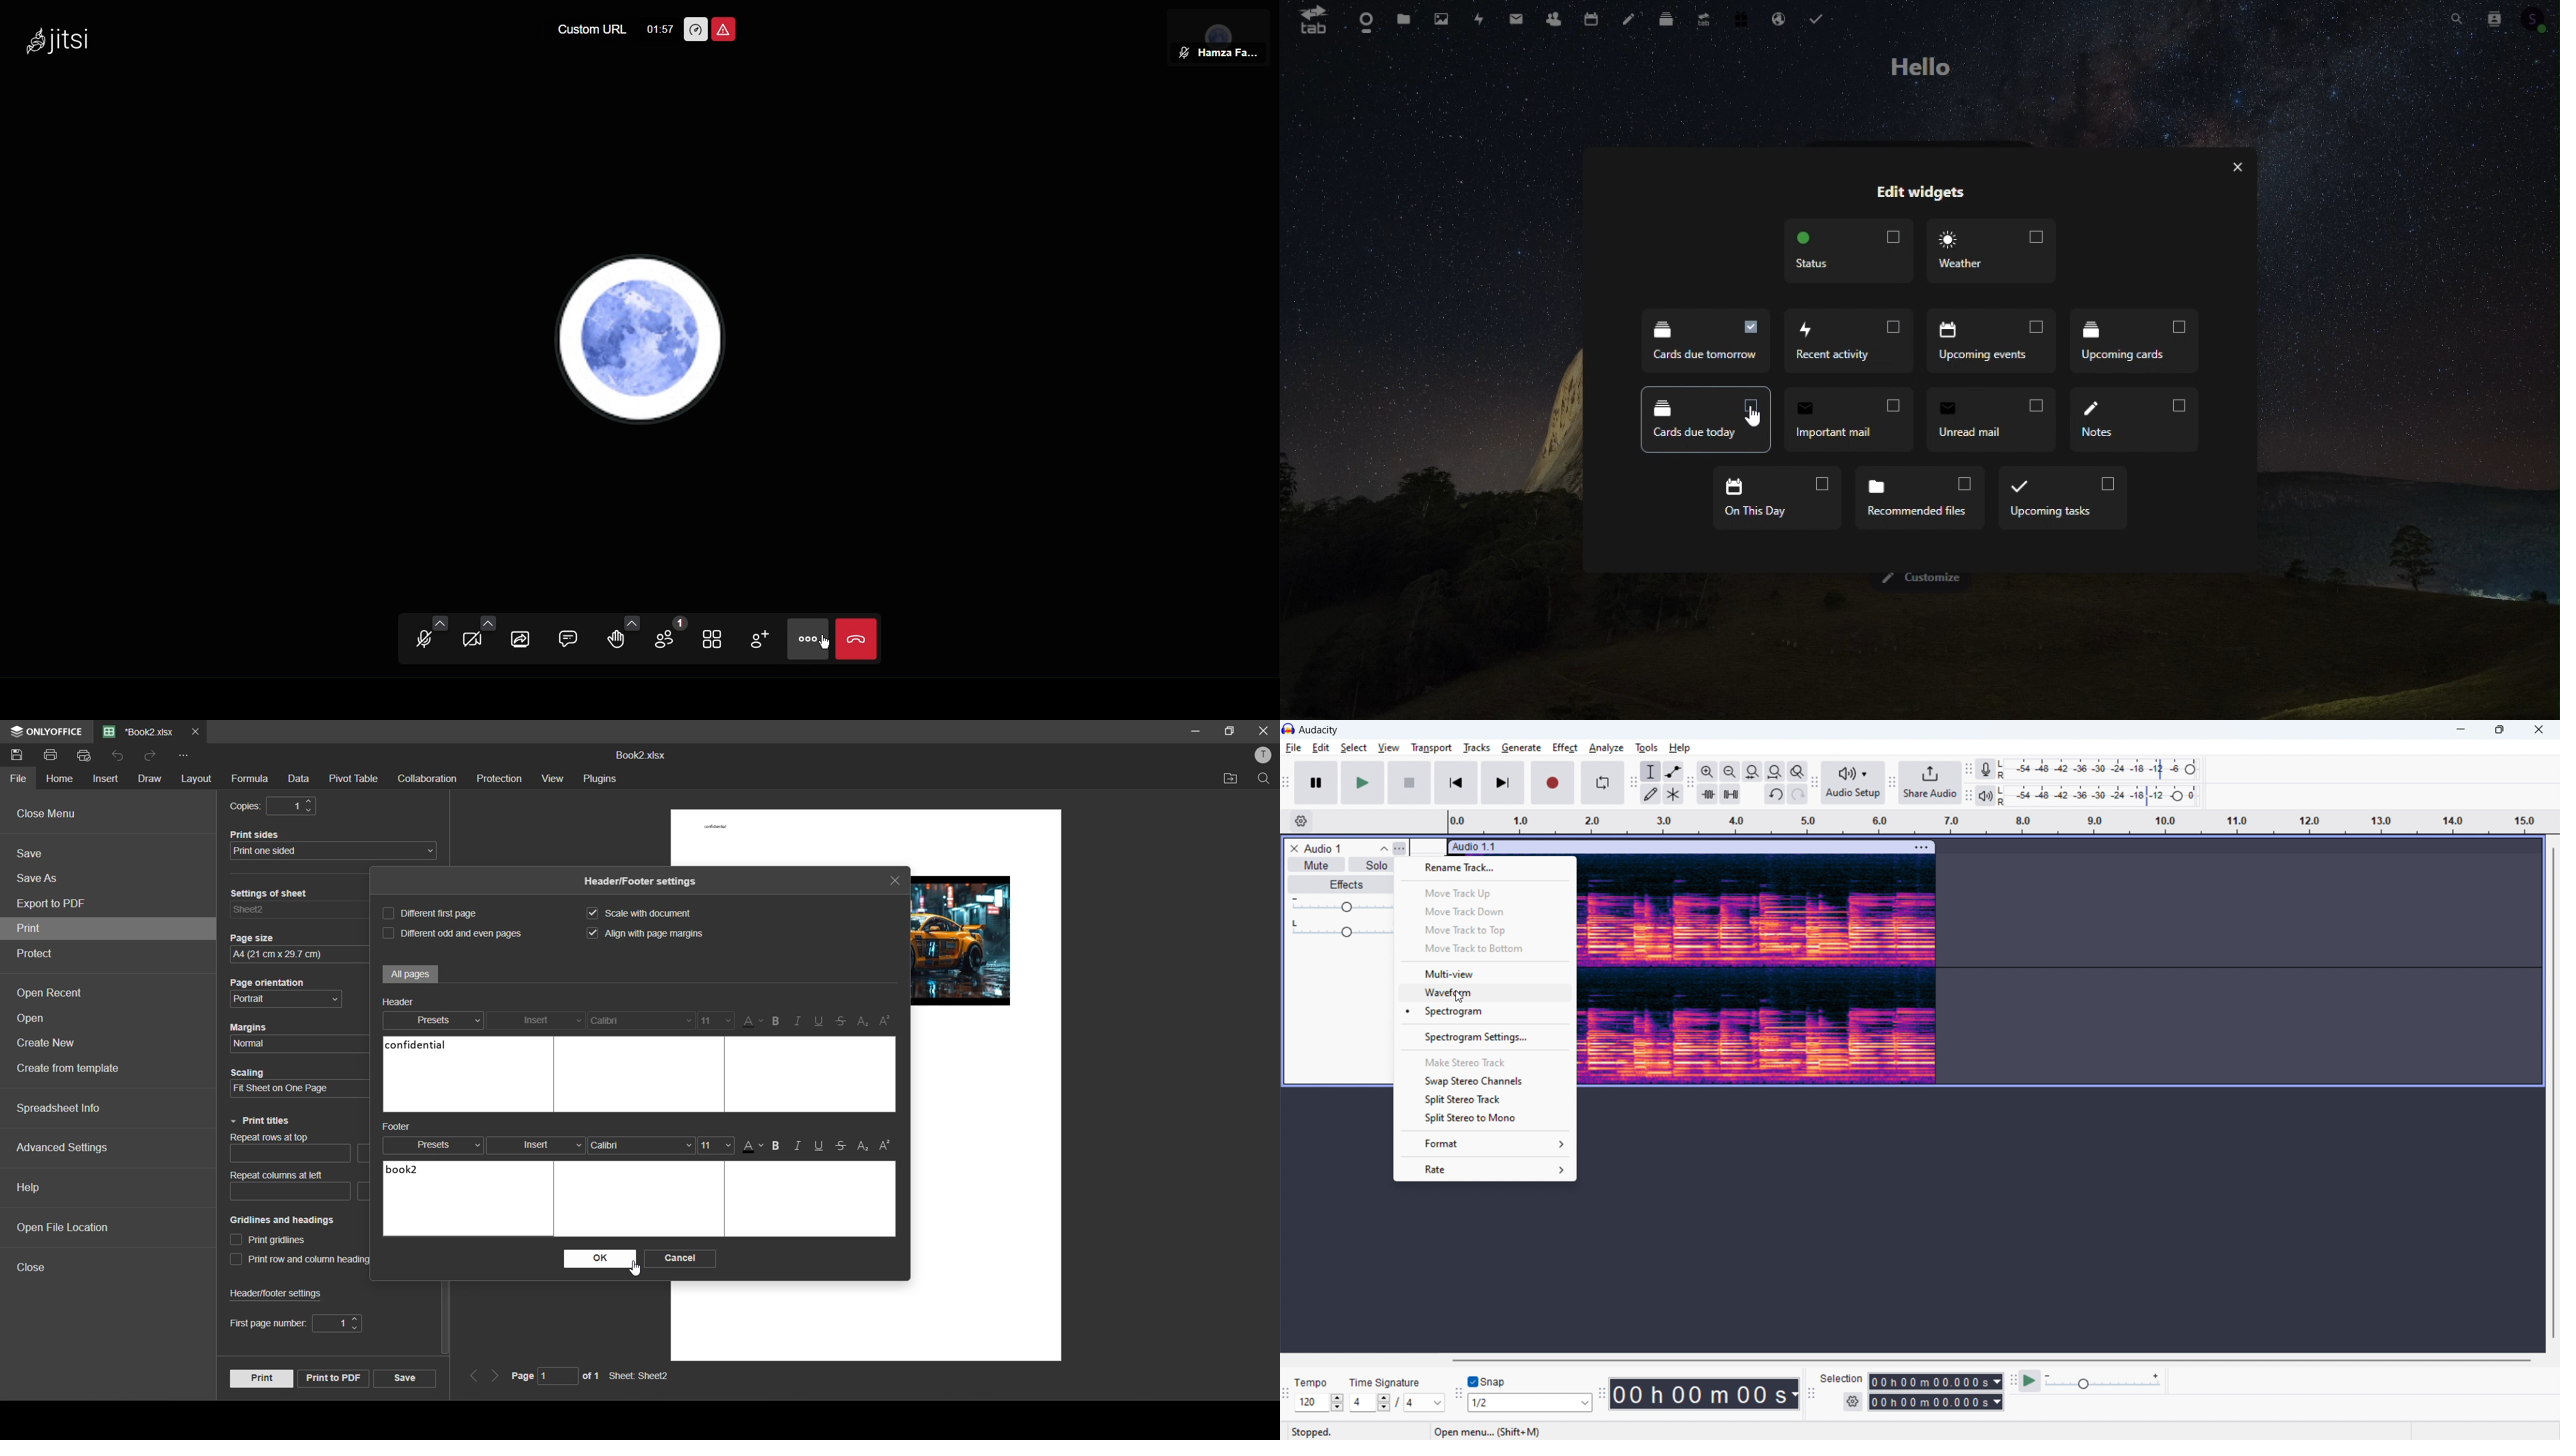 This screenshot has height=1456, width=2576. Describe the element at coordinates (639, 1147) in the screenshot. I see `font style` at that location.